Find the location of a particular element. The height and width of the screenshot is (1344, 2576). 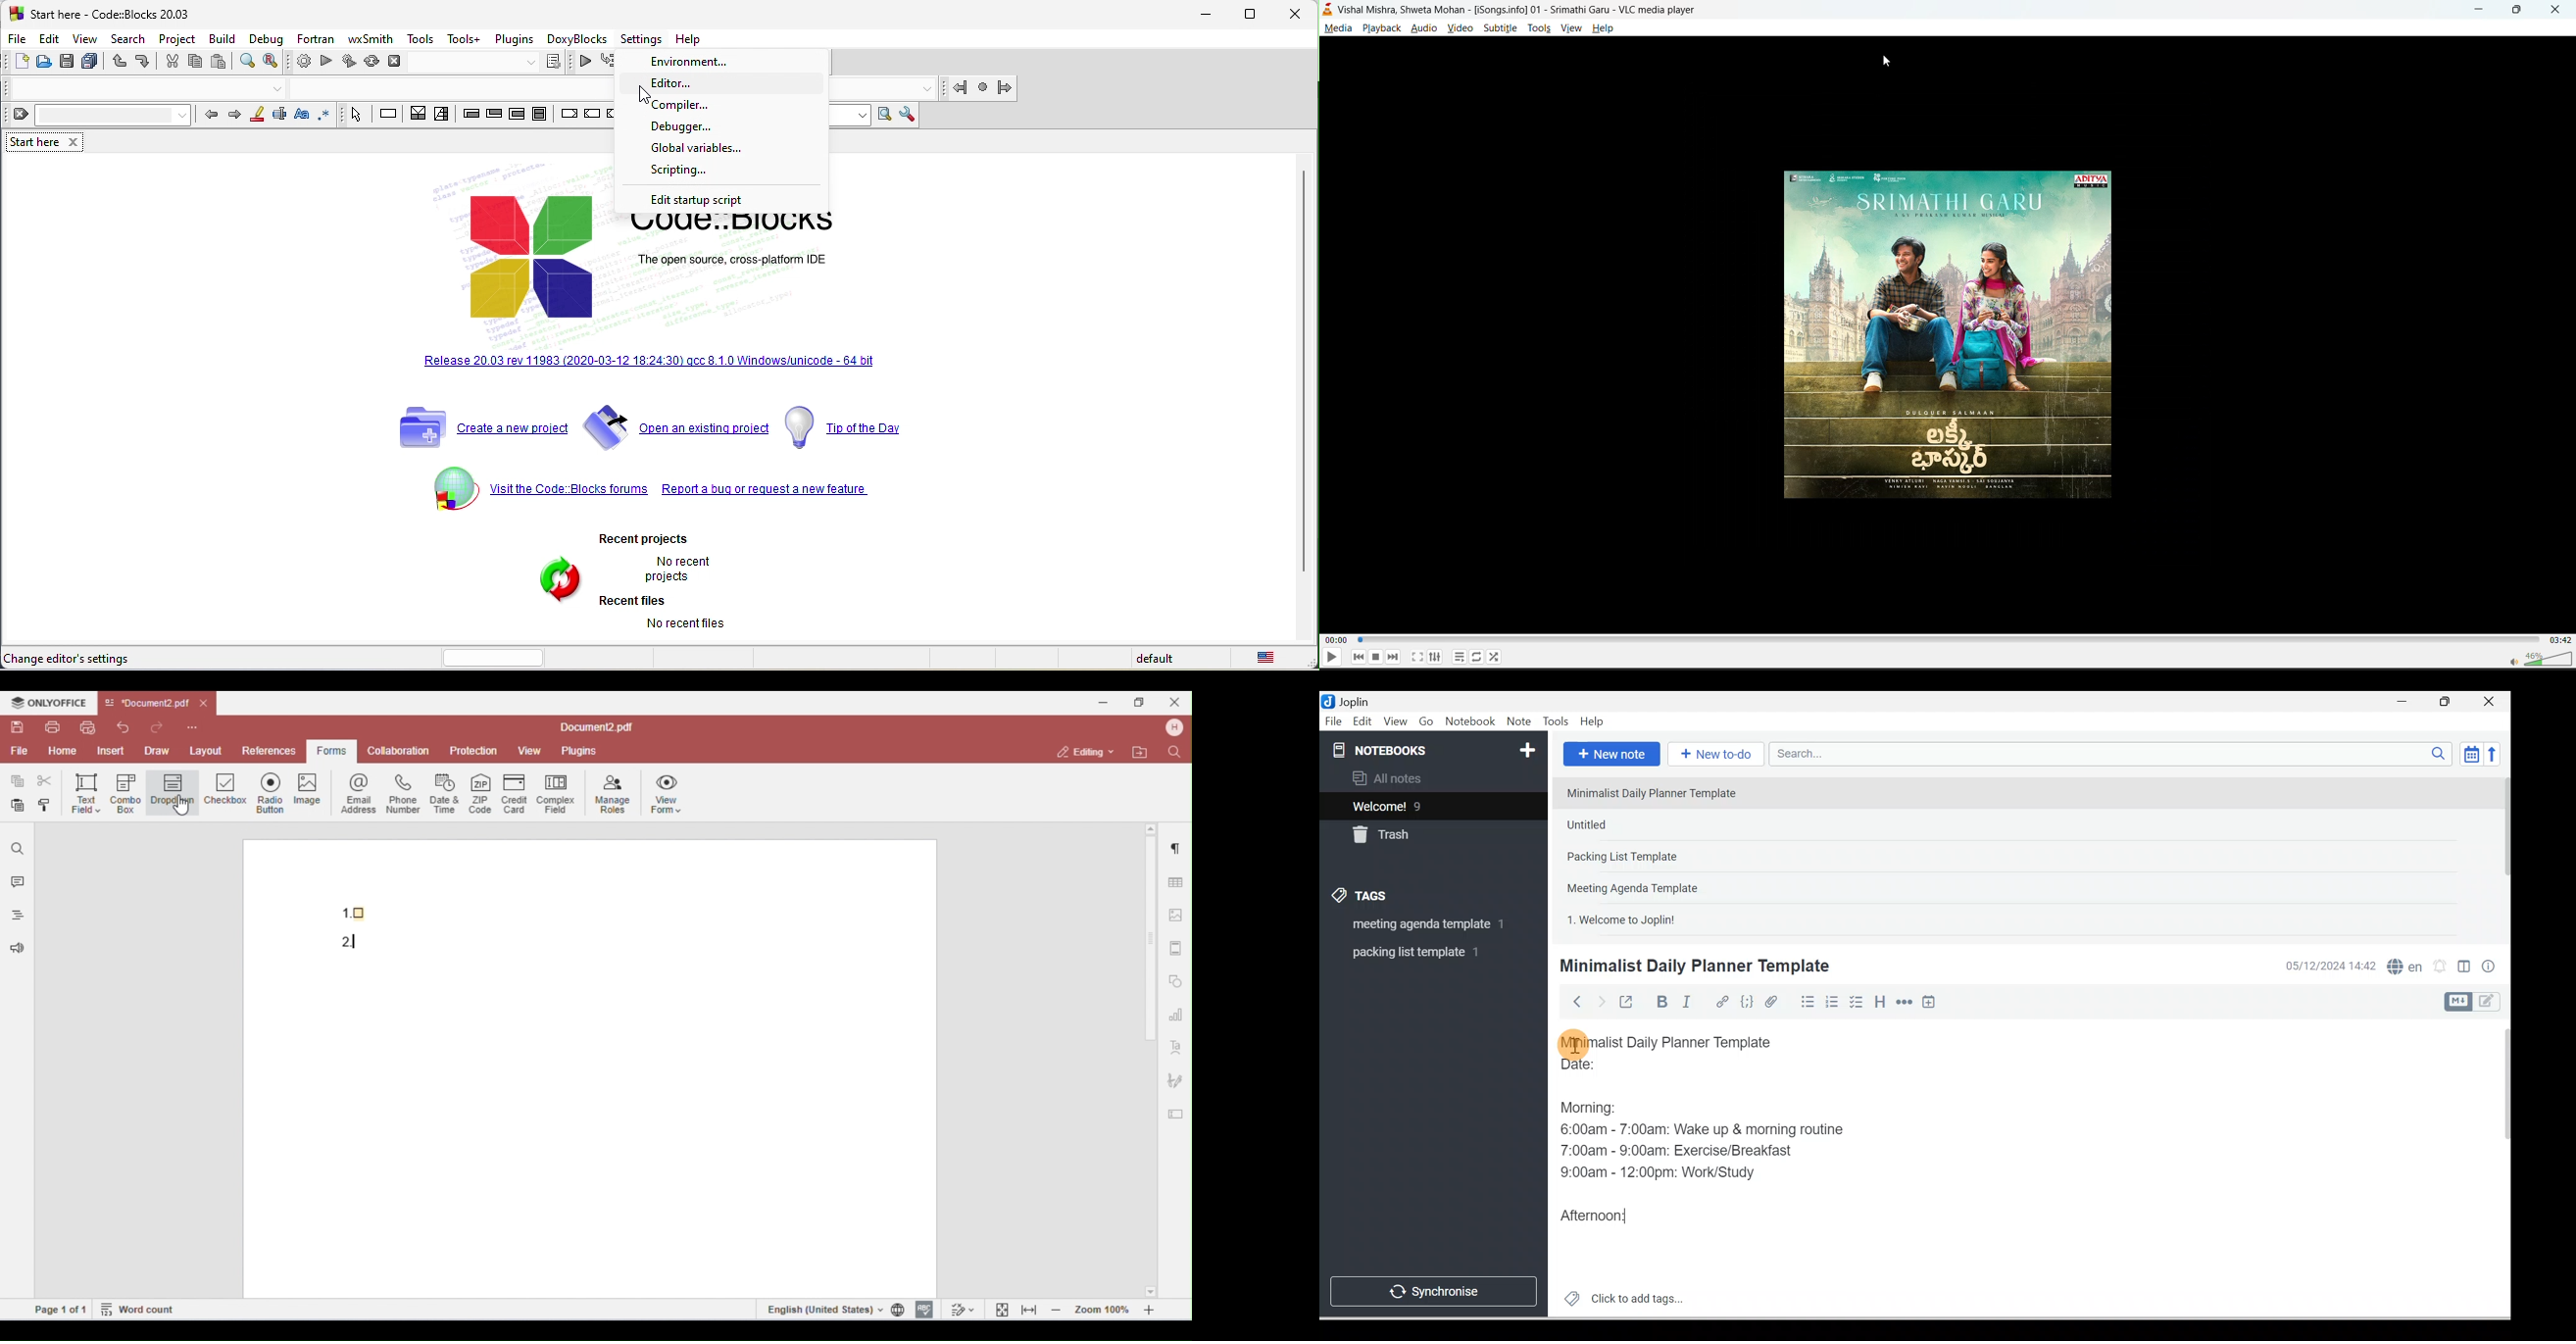

previous is located at coordinates (1359, 657).